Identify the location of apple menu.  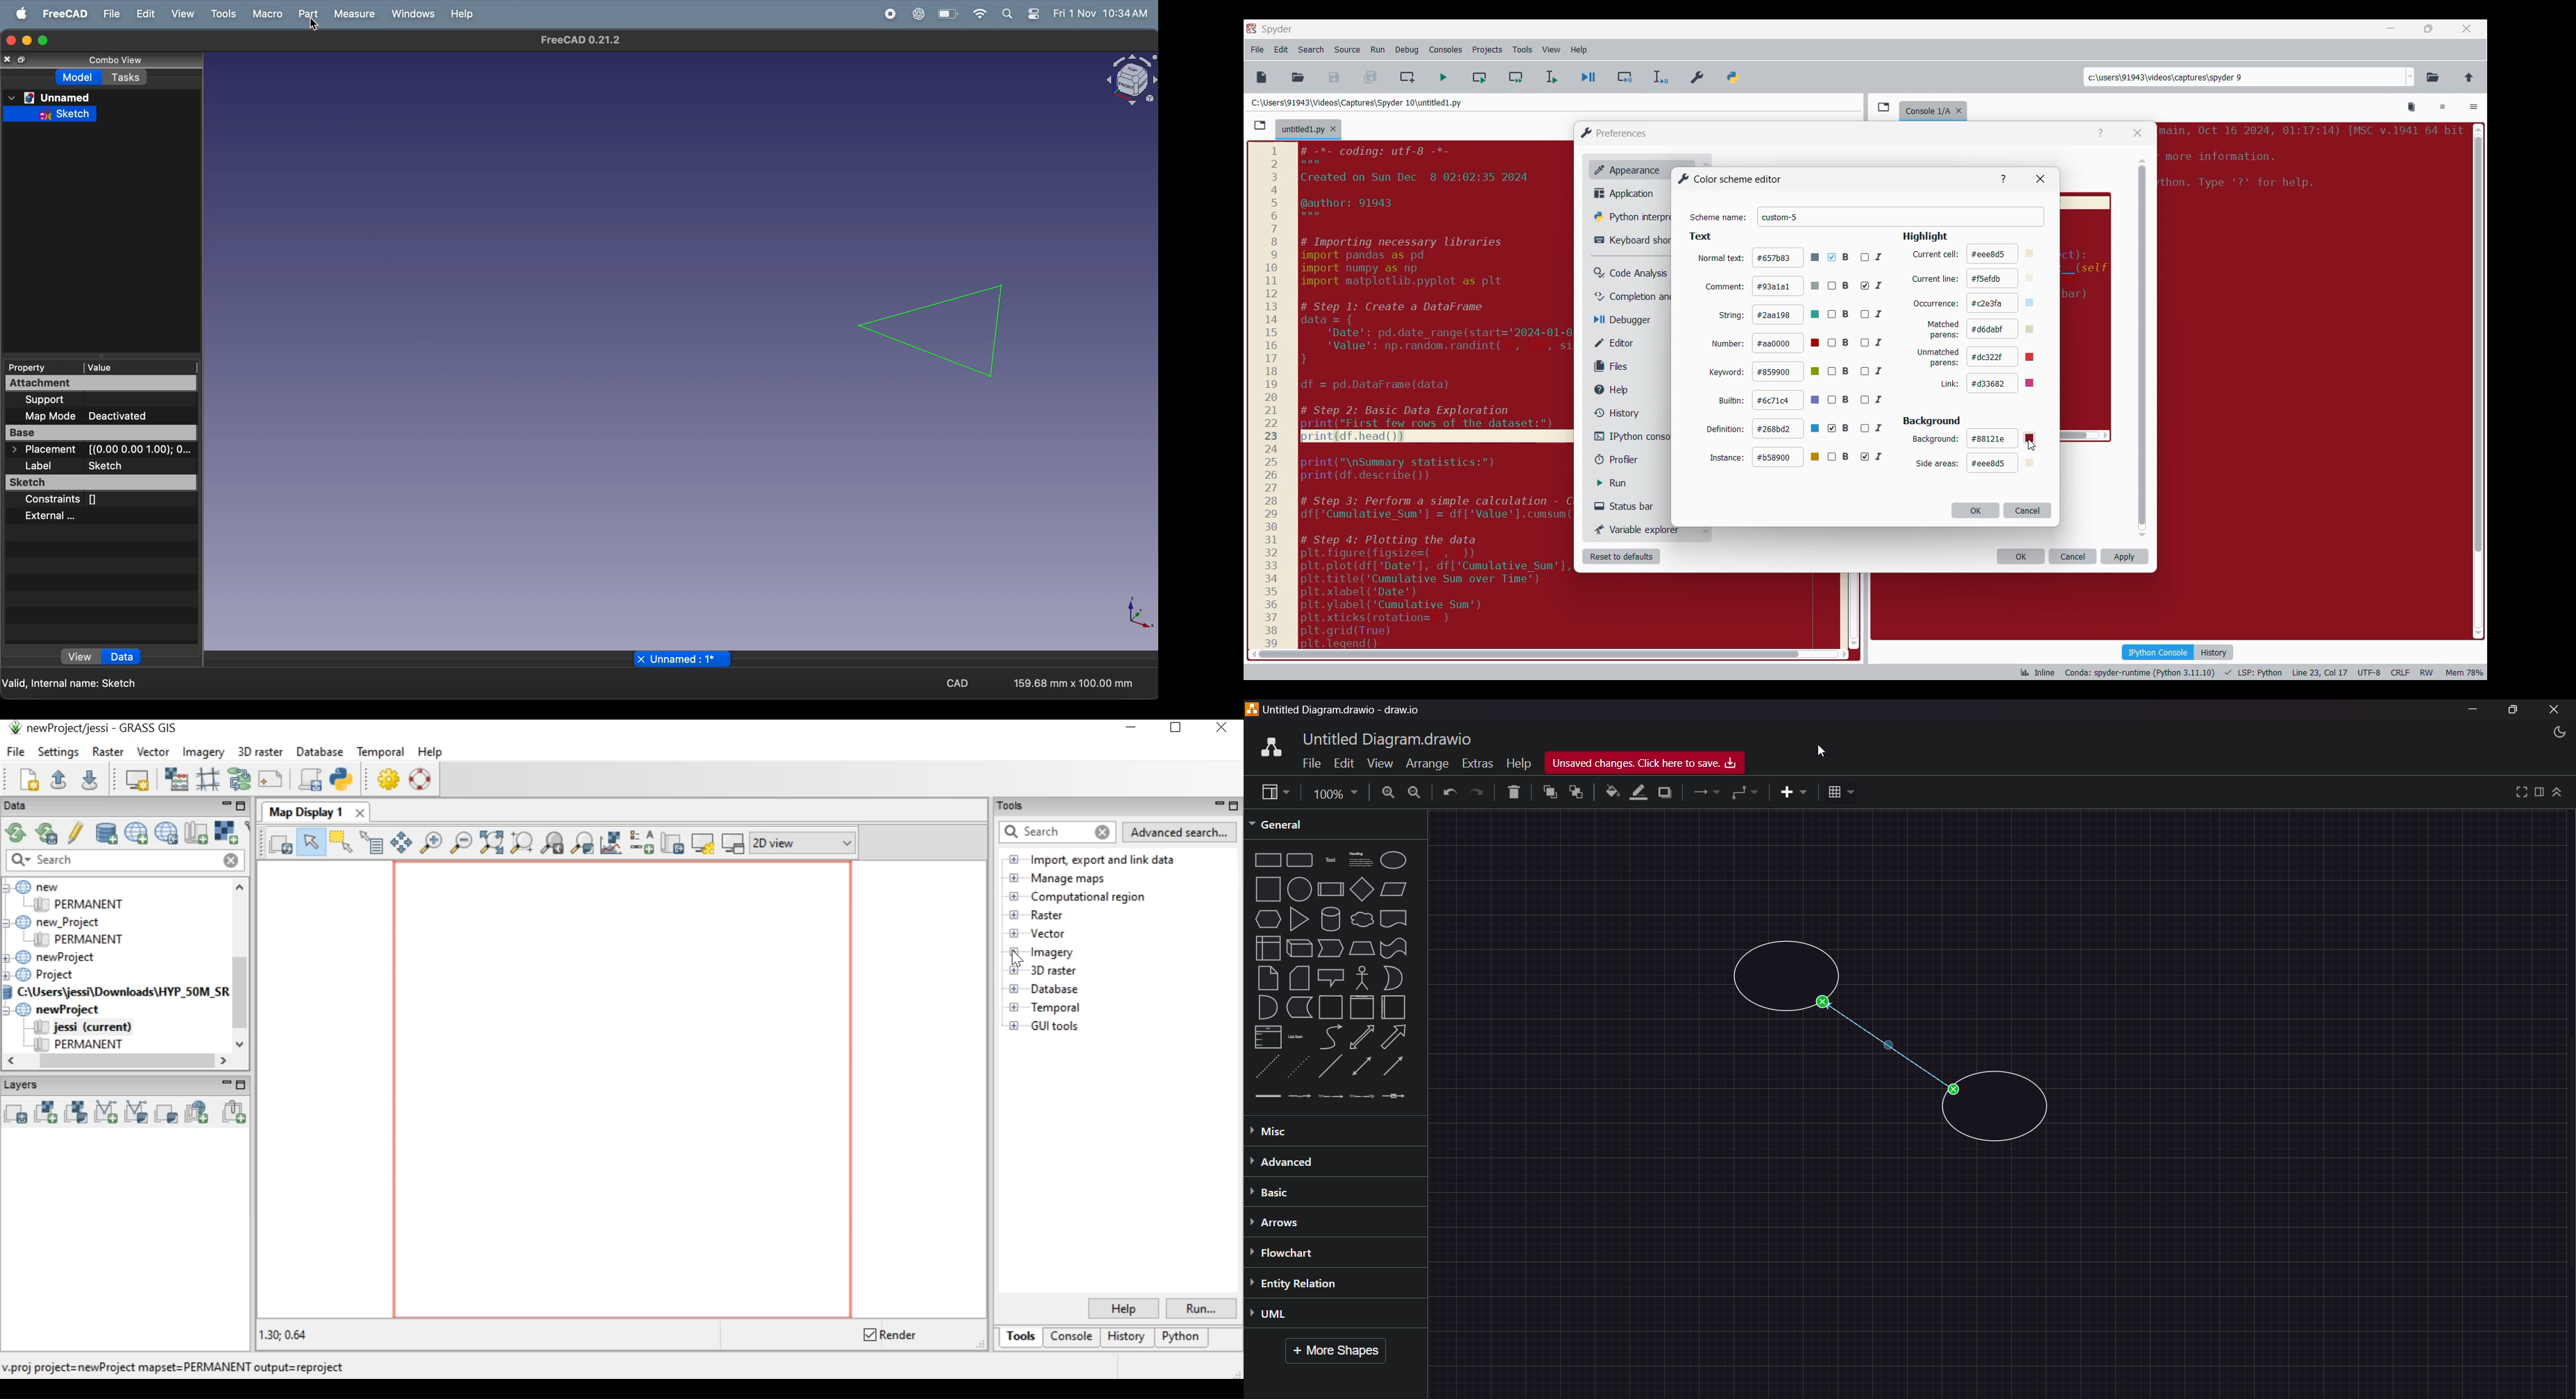
(23, 13).